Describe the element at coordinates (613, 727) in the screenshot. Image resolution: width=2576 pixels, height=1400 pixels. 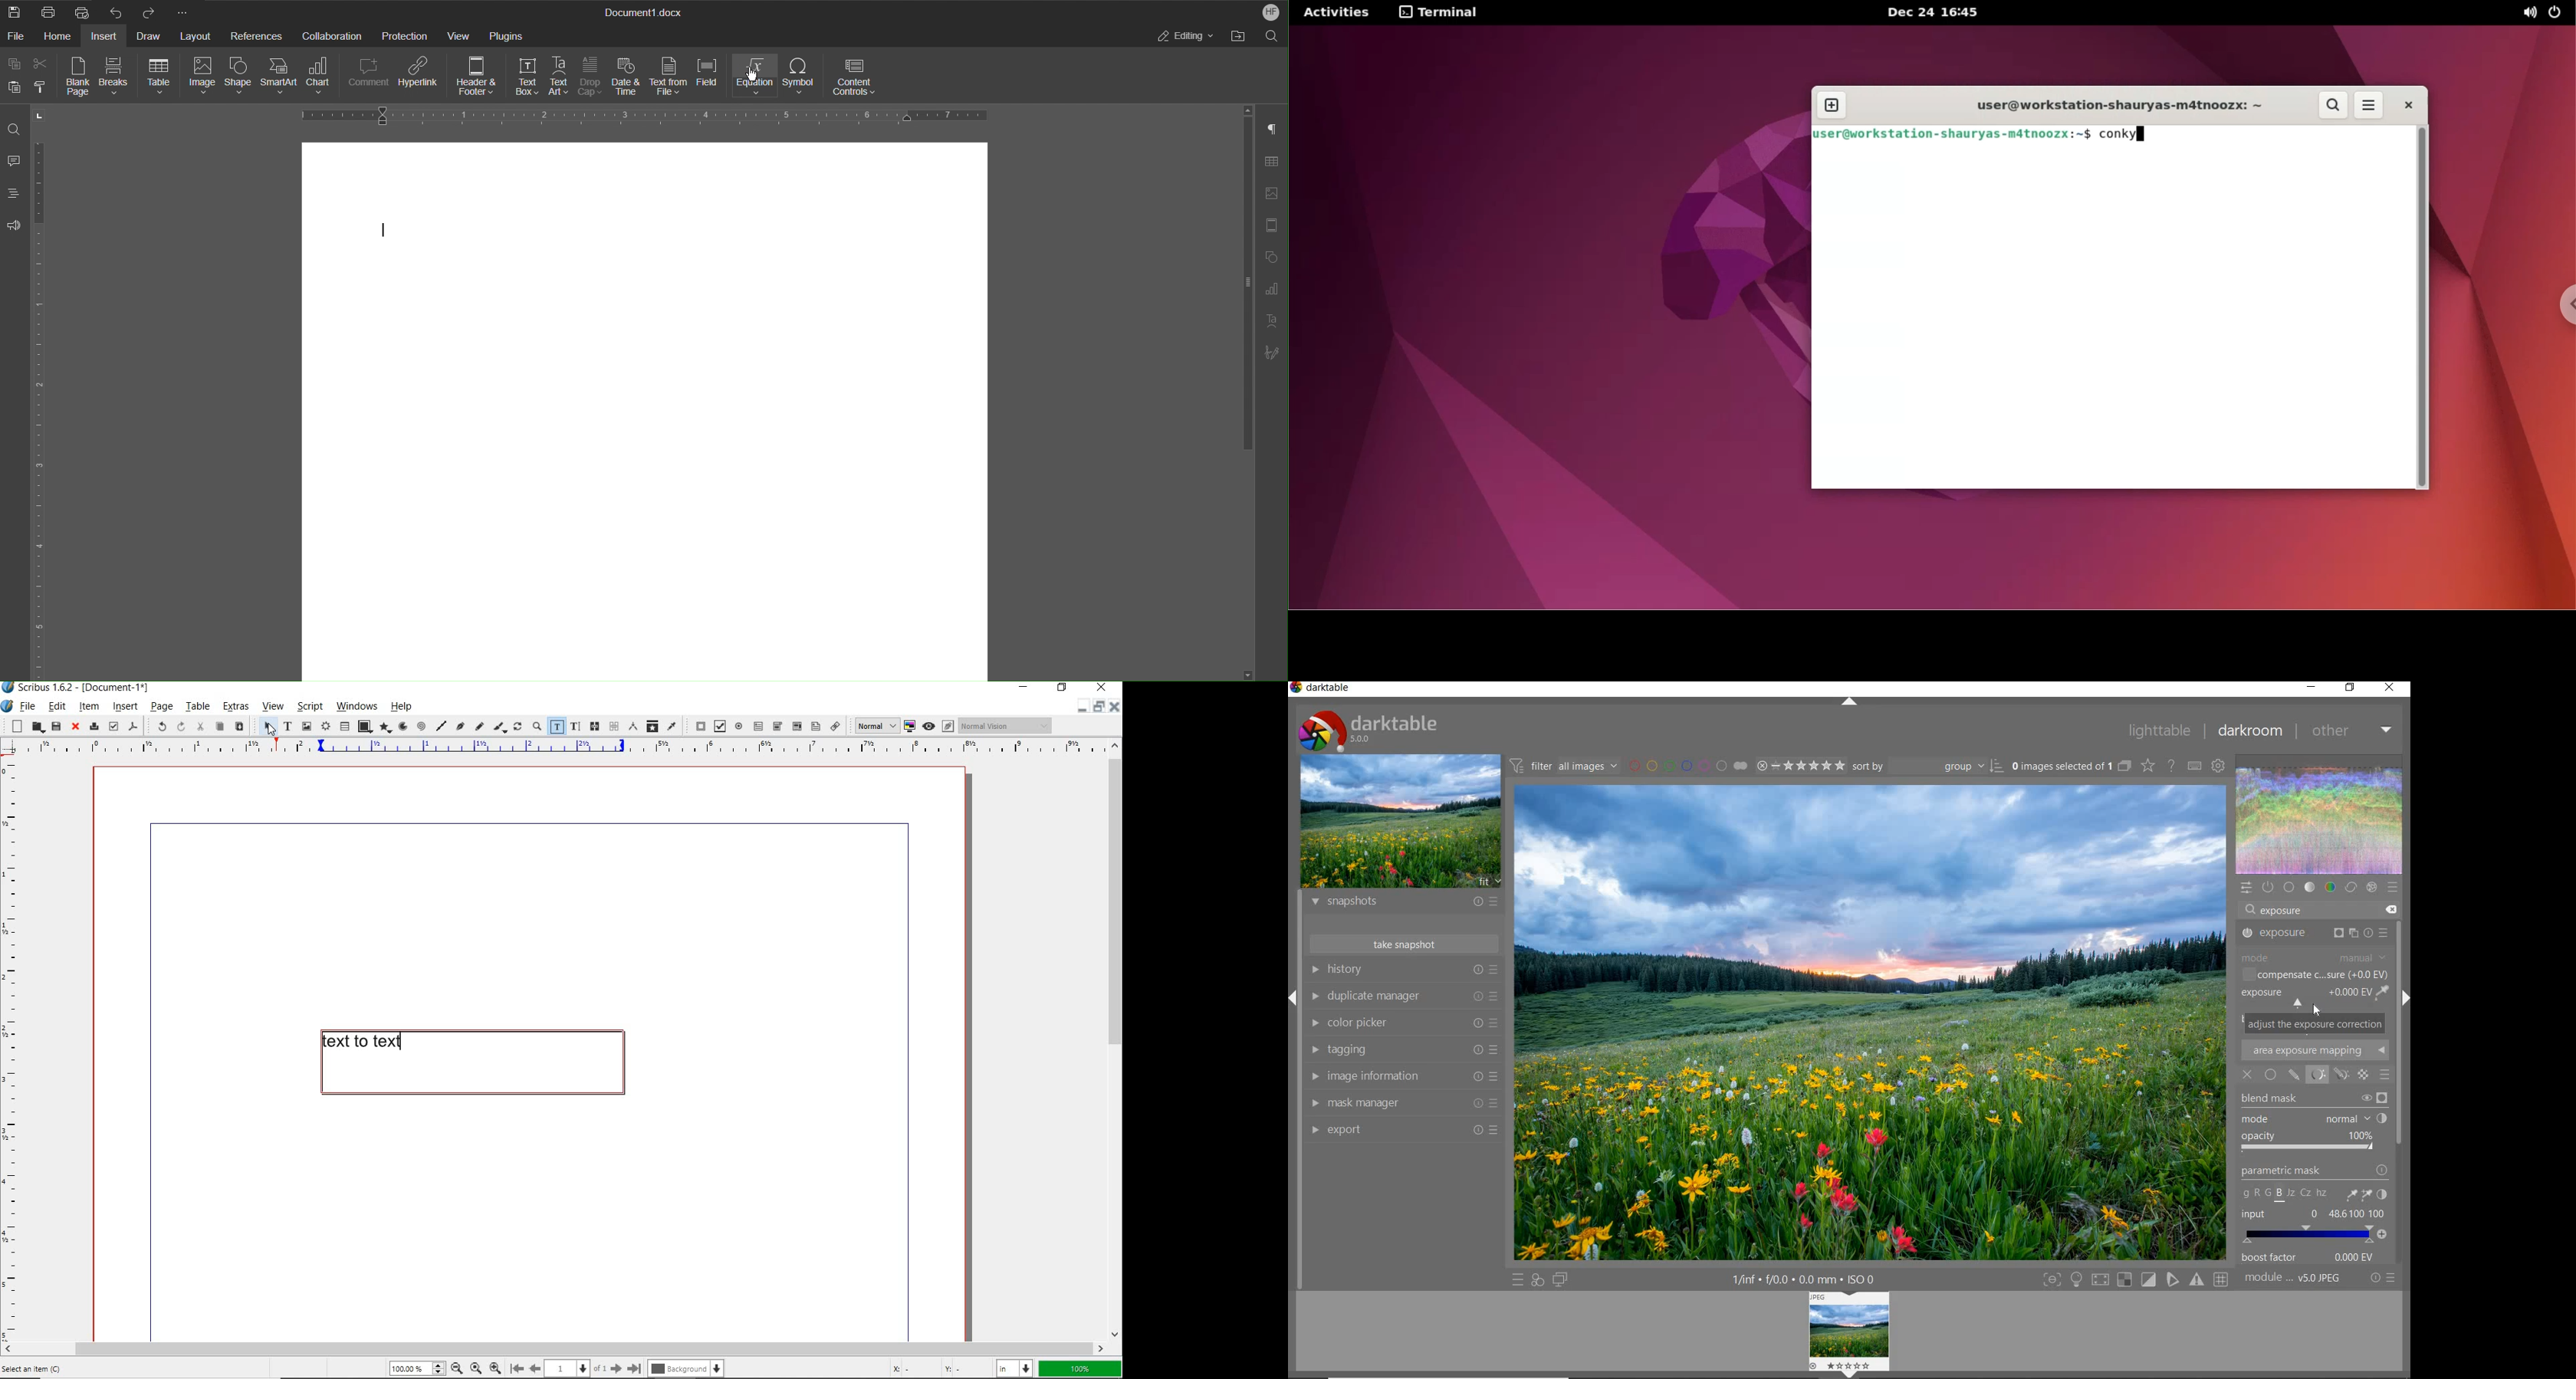
I see `unlink text frames` at that location.